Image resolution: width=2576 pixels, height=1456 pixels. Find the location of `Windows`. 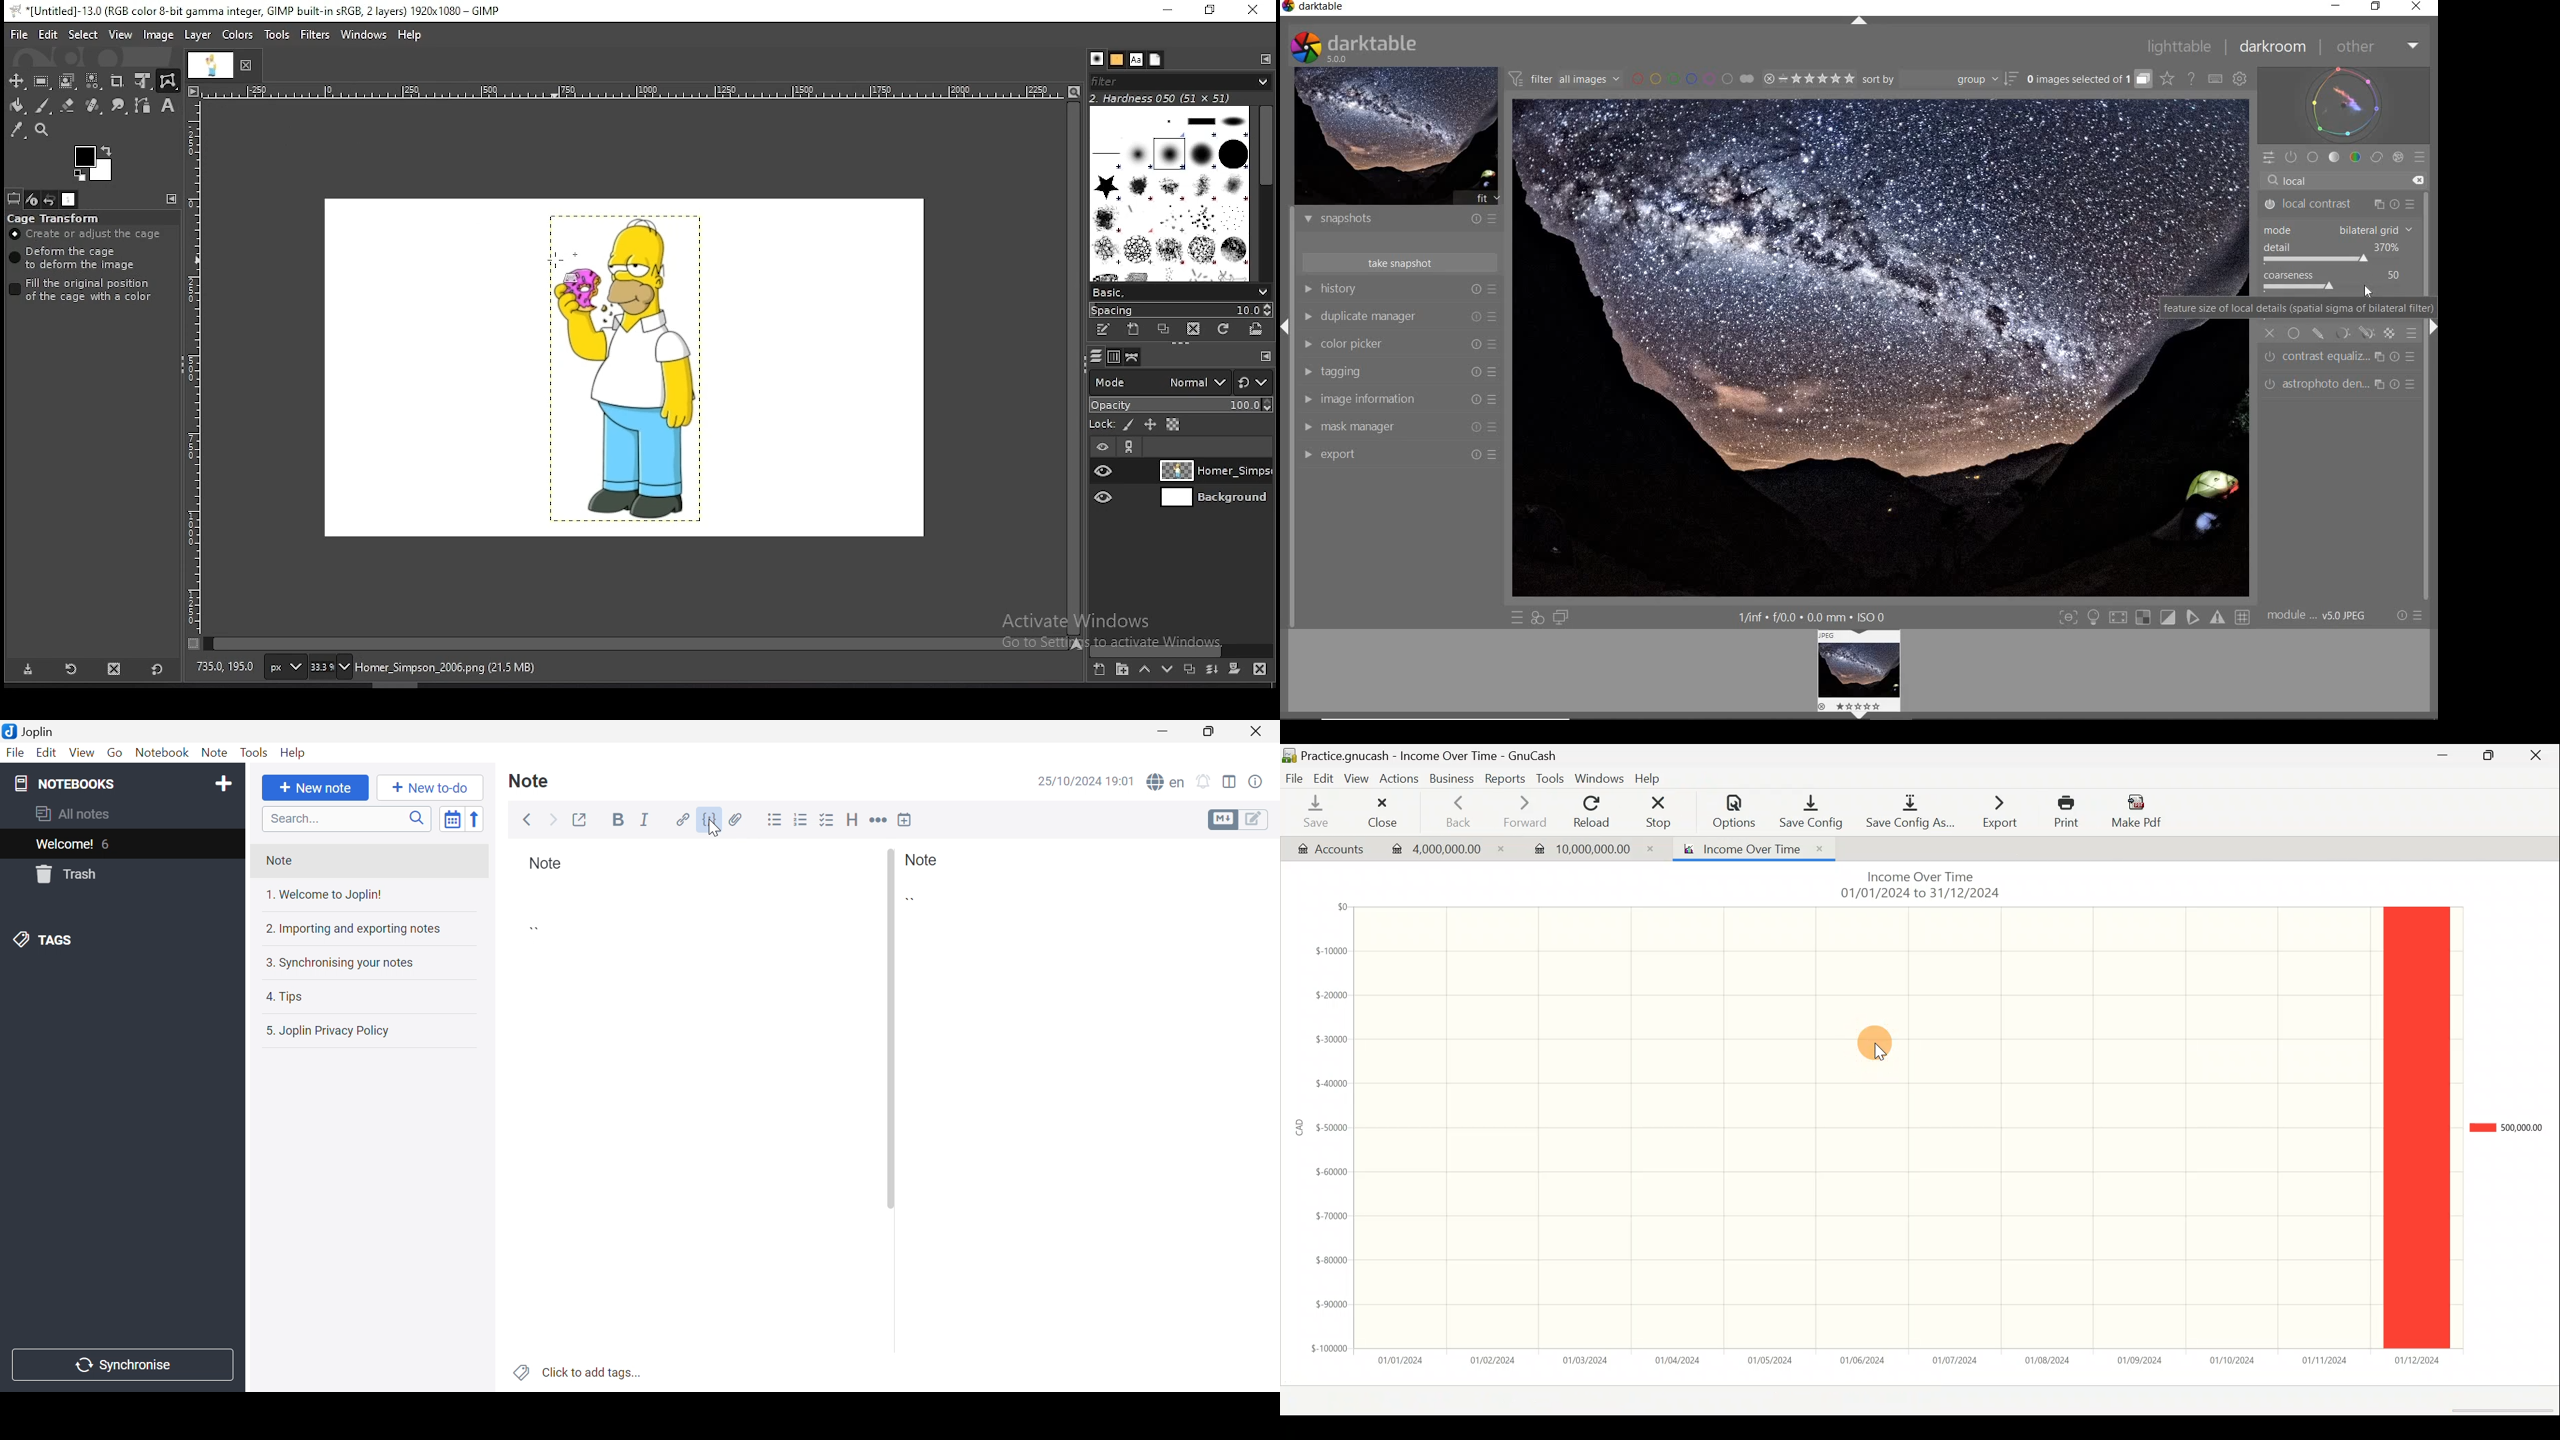

Windows is located at coordinates (1602, 777).